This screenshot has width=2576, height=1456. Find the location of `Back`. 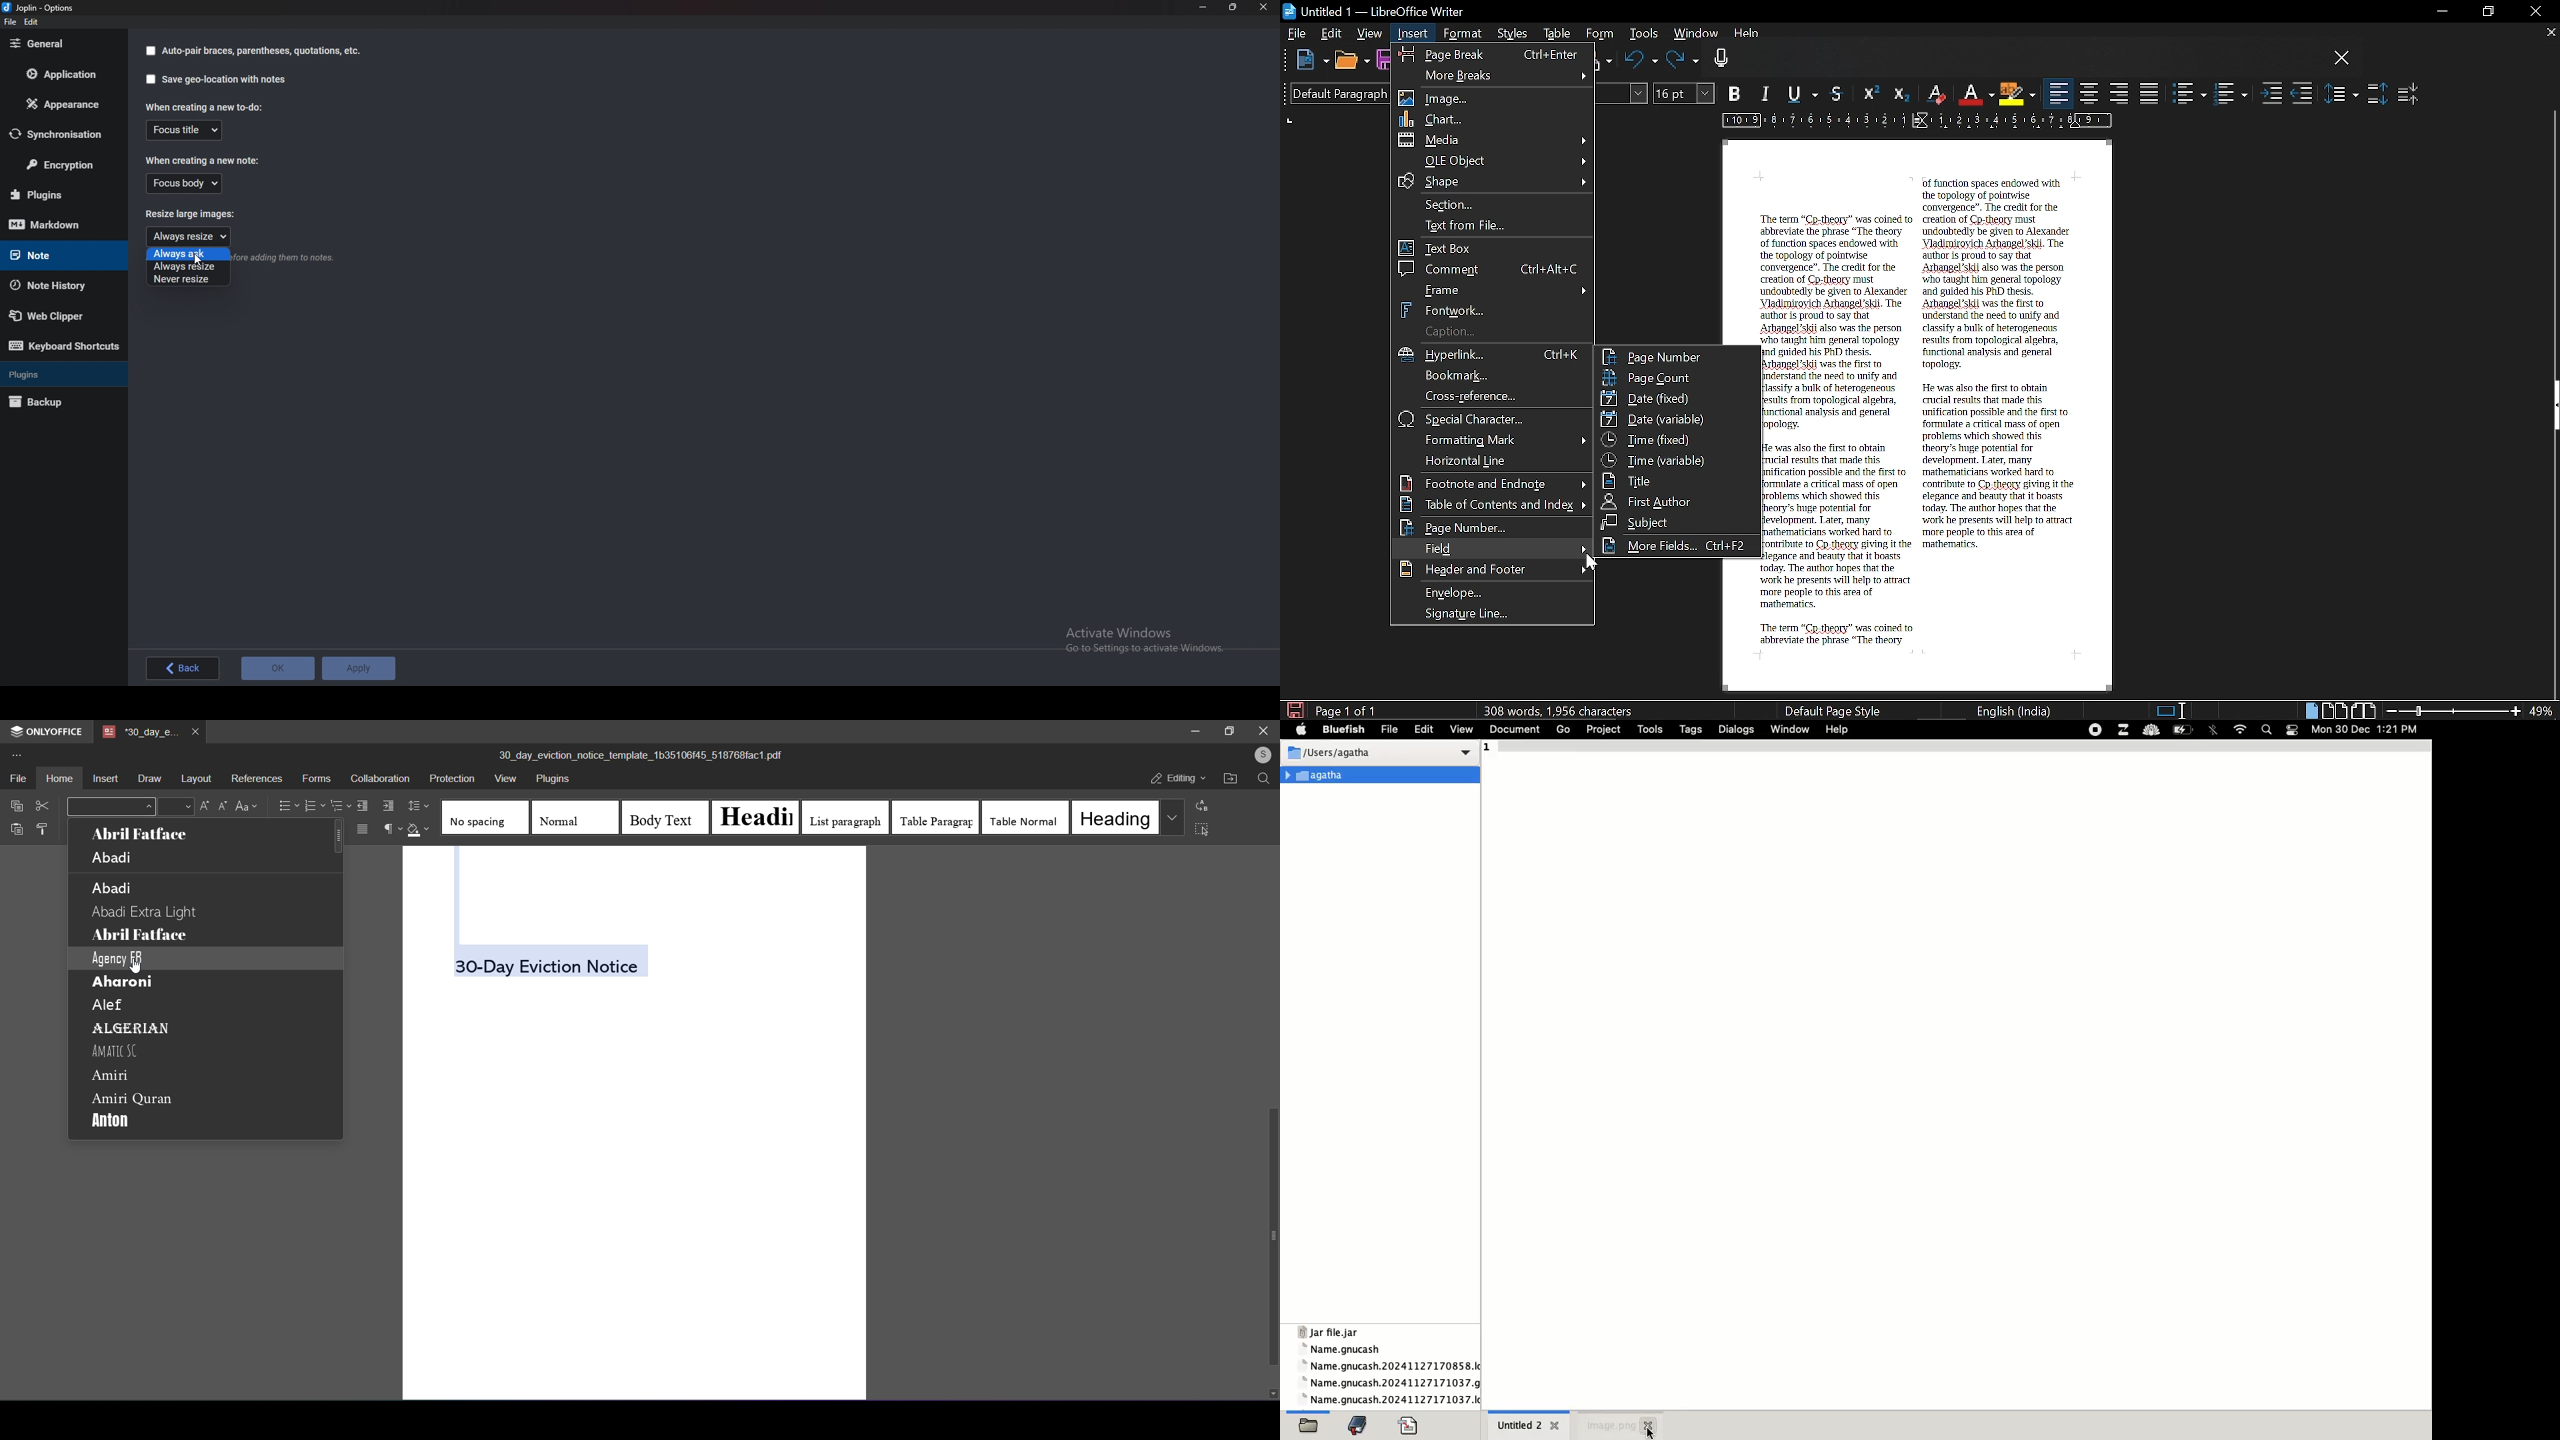

Back is located at coordinates (183, 668).